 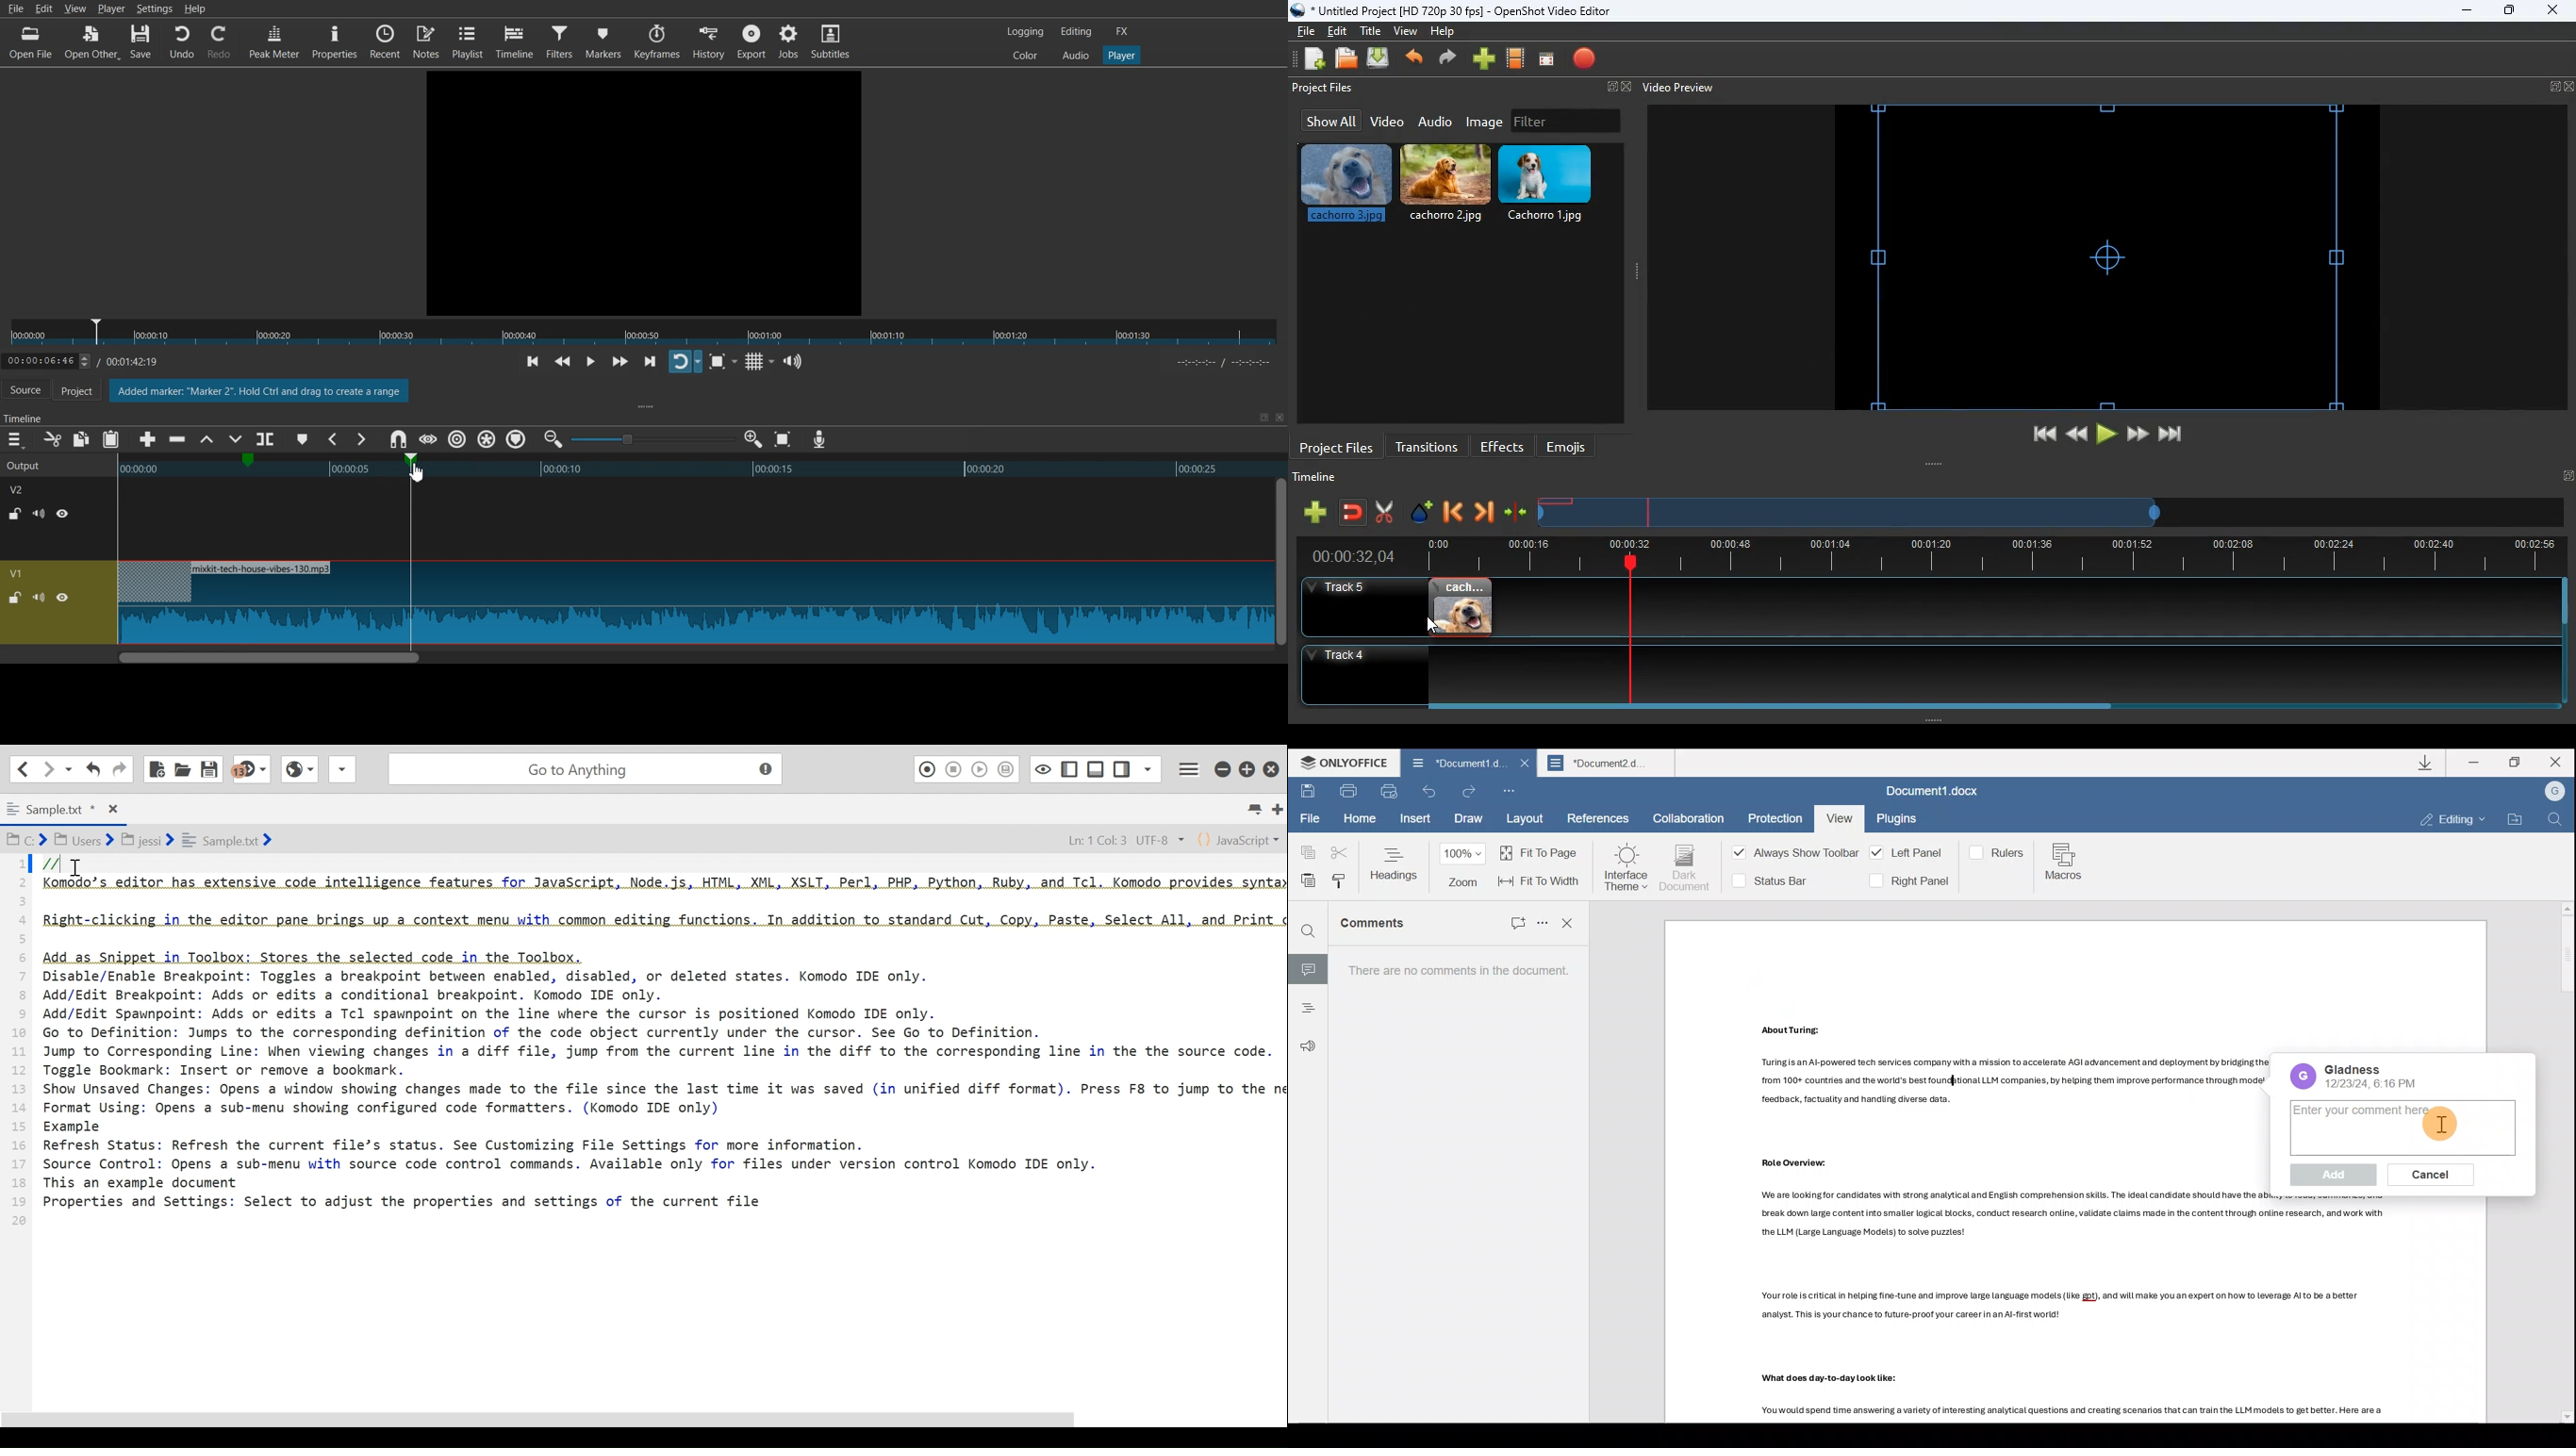 I want to click on track, so click(x=1913, y=674).